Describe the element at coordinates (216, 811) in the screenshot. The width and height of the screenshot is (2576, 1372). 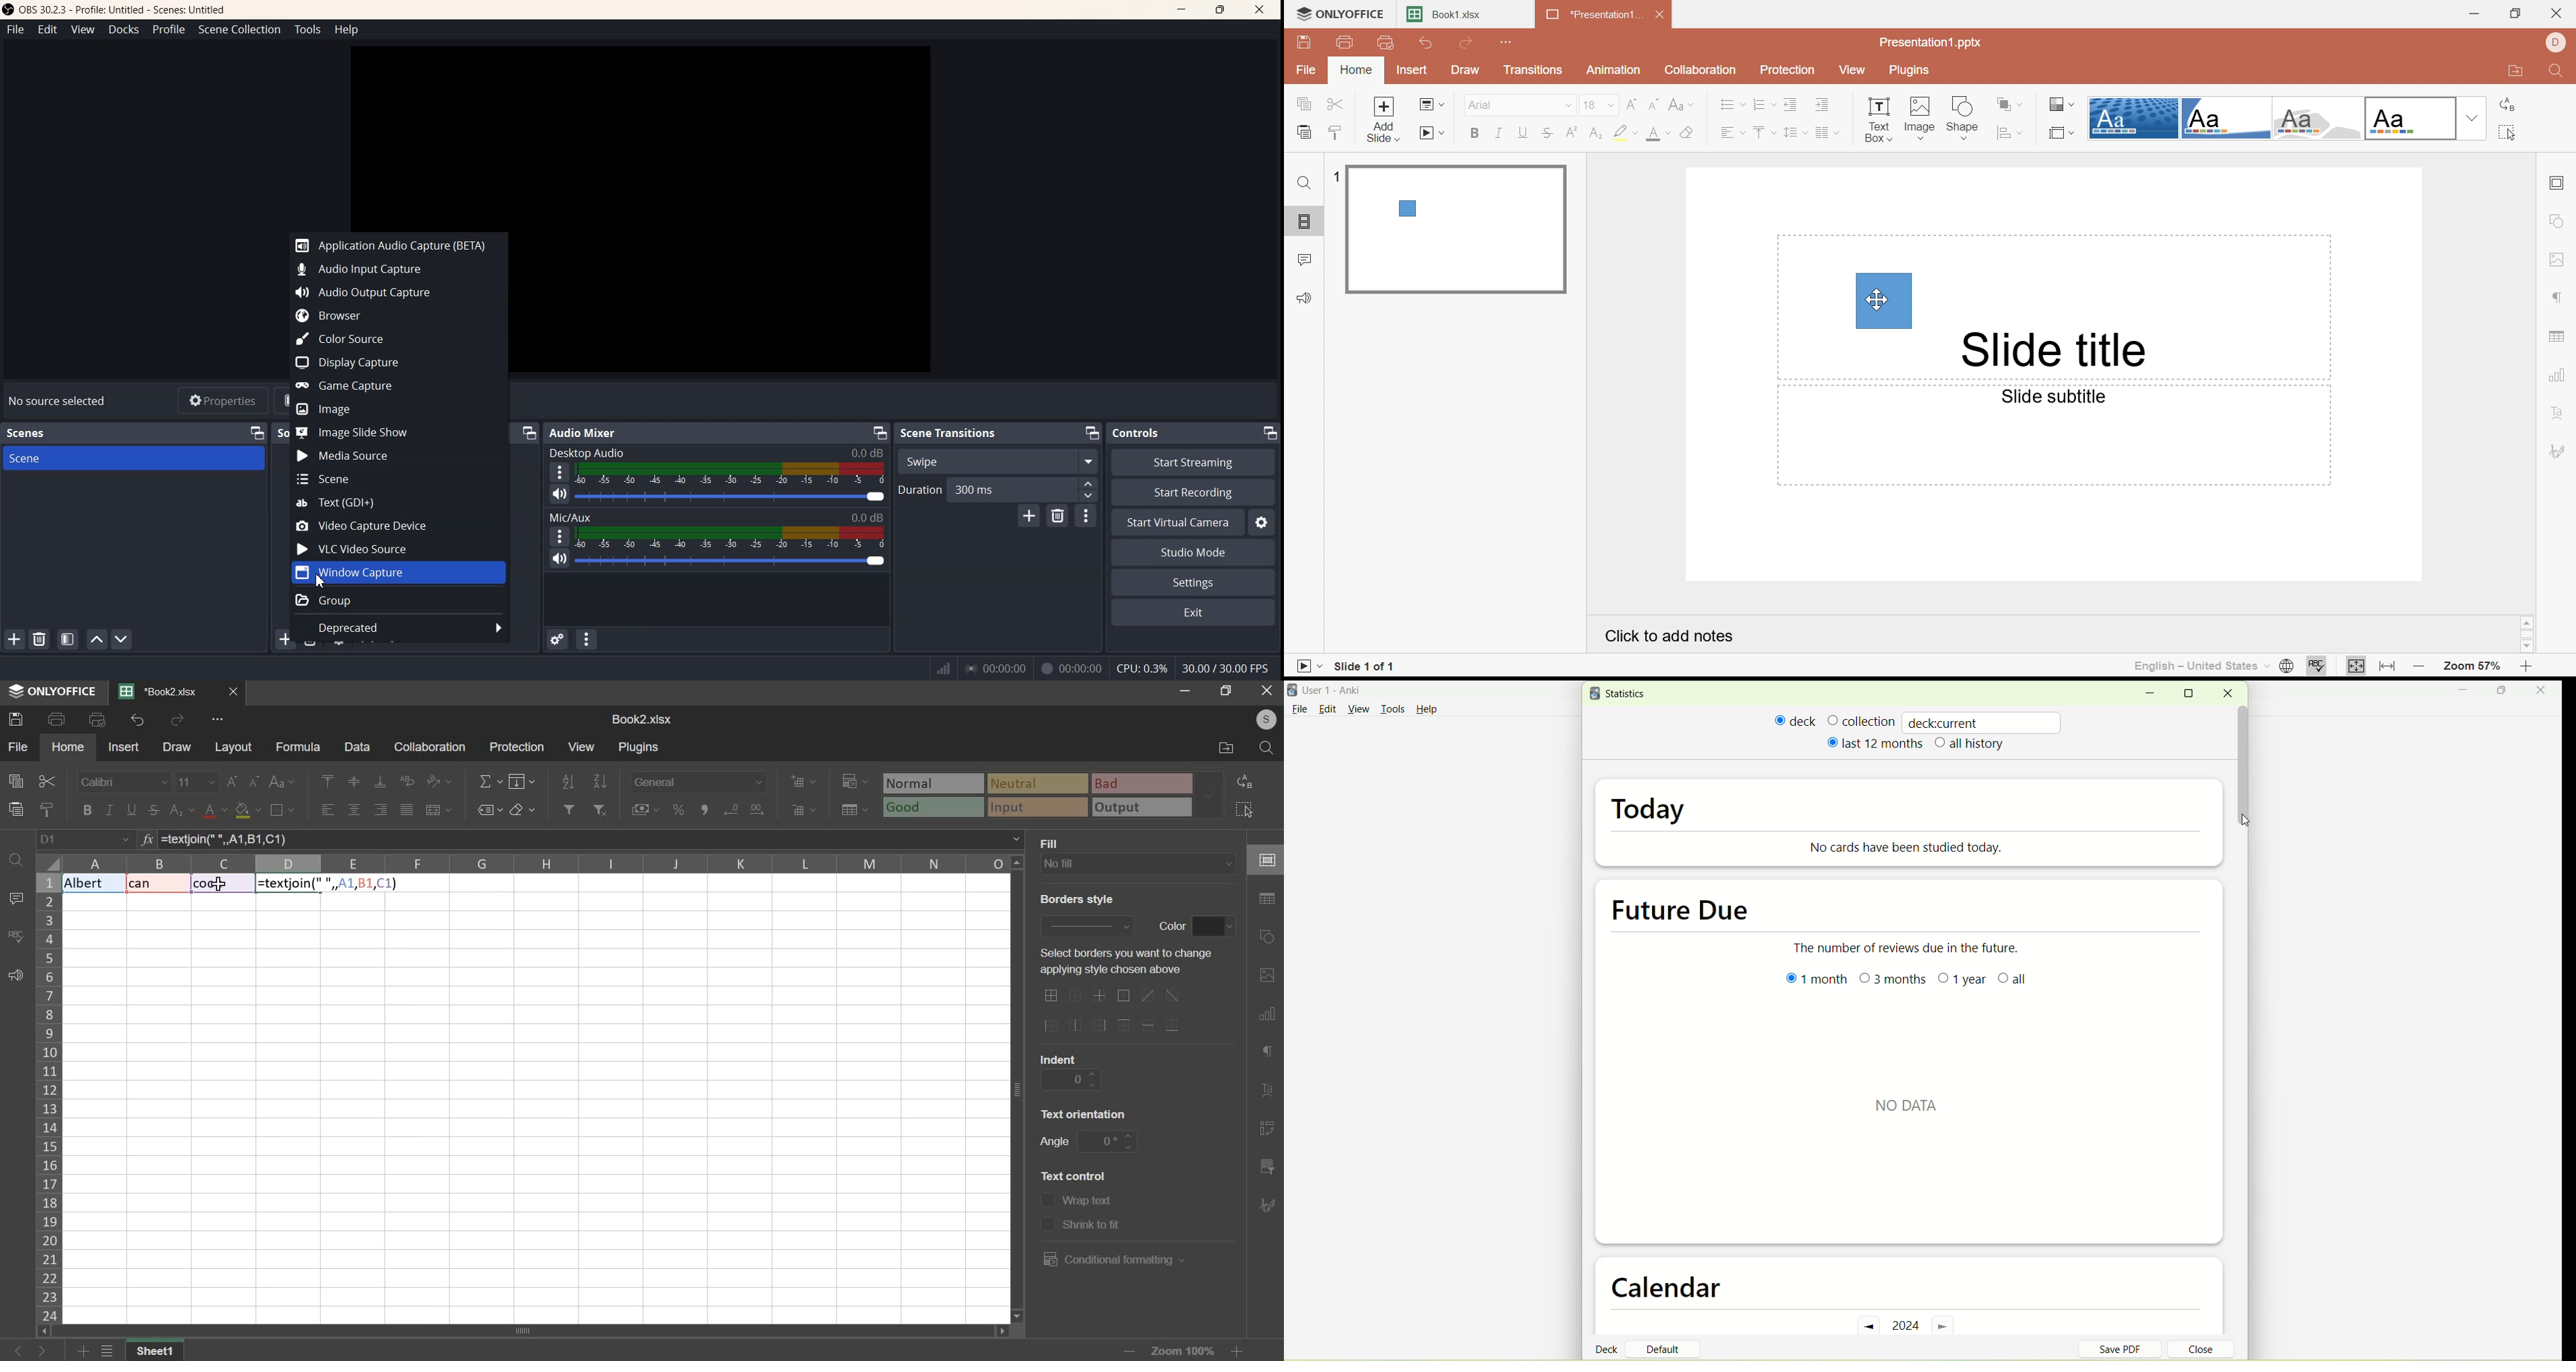
I see `text color` at that location.